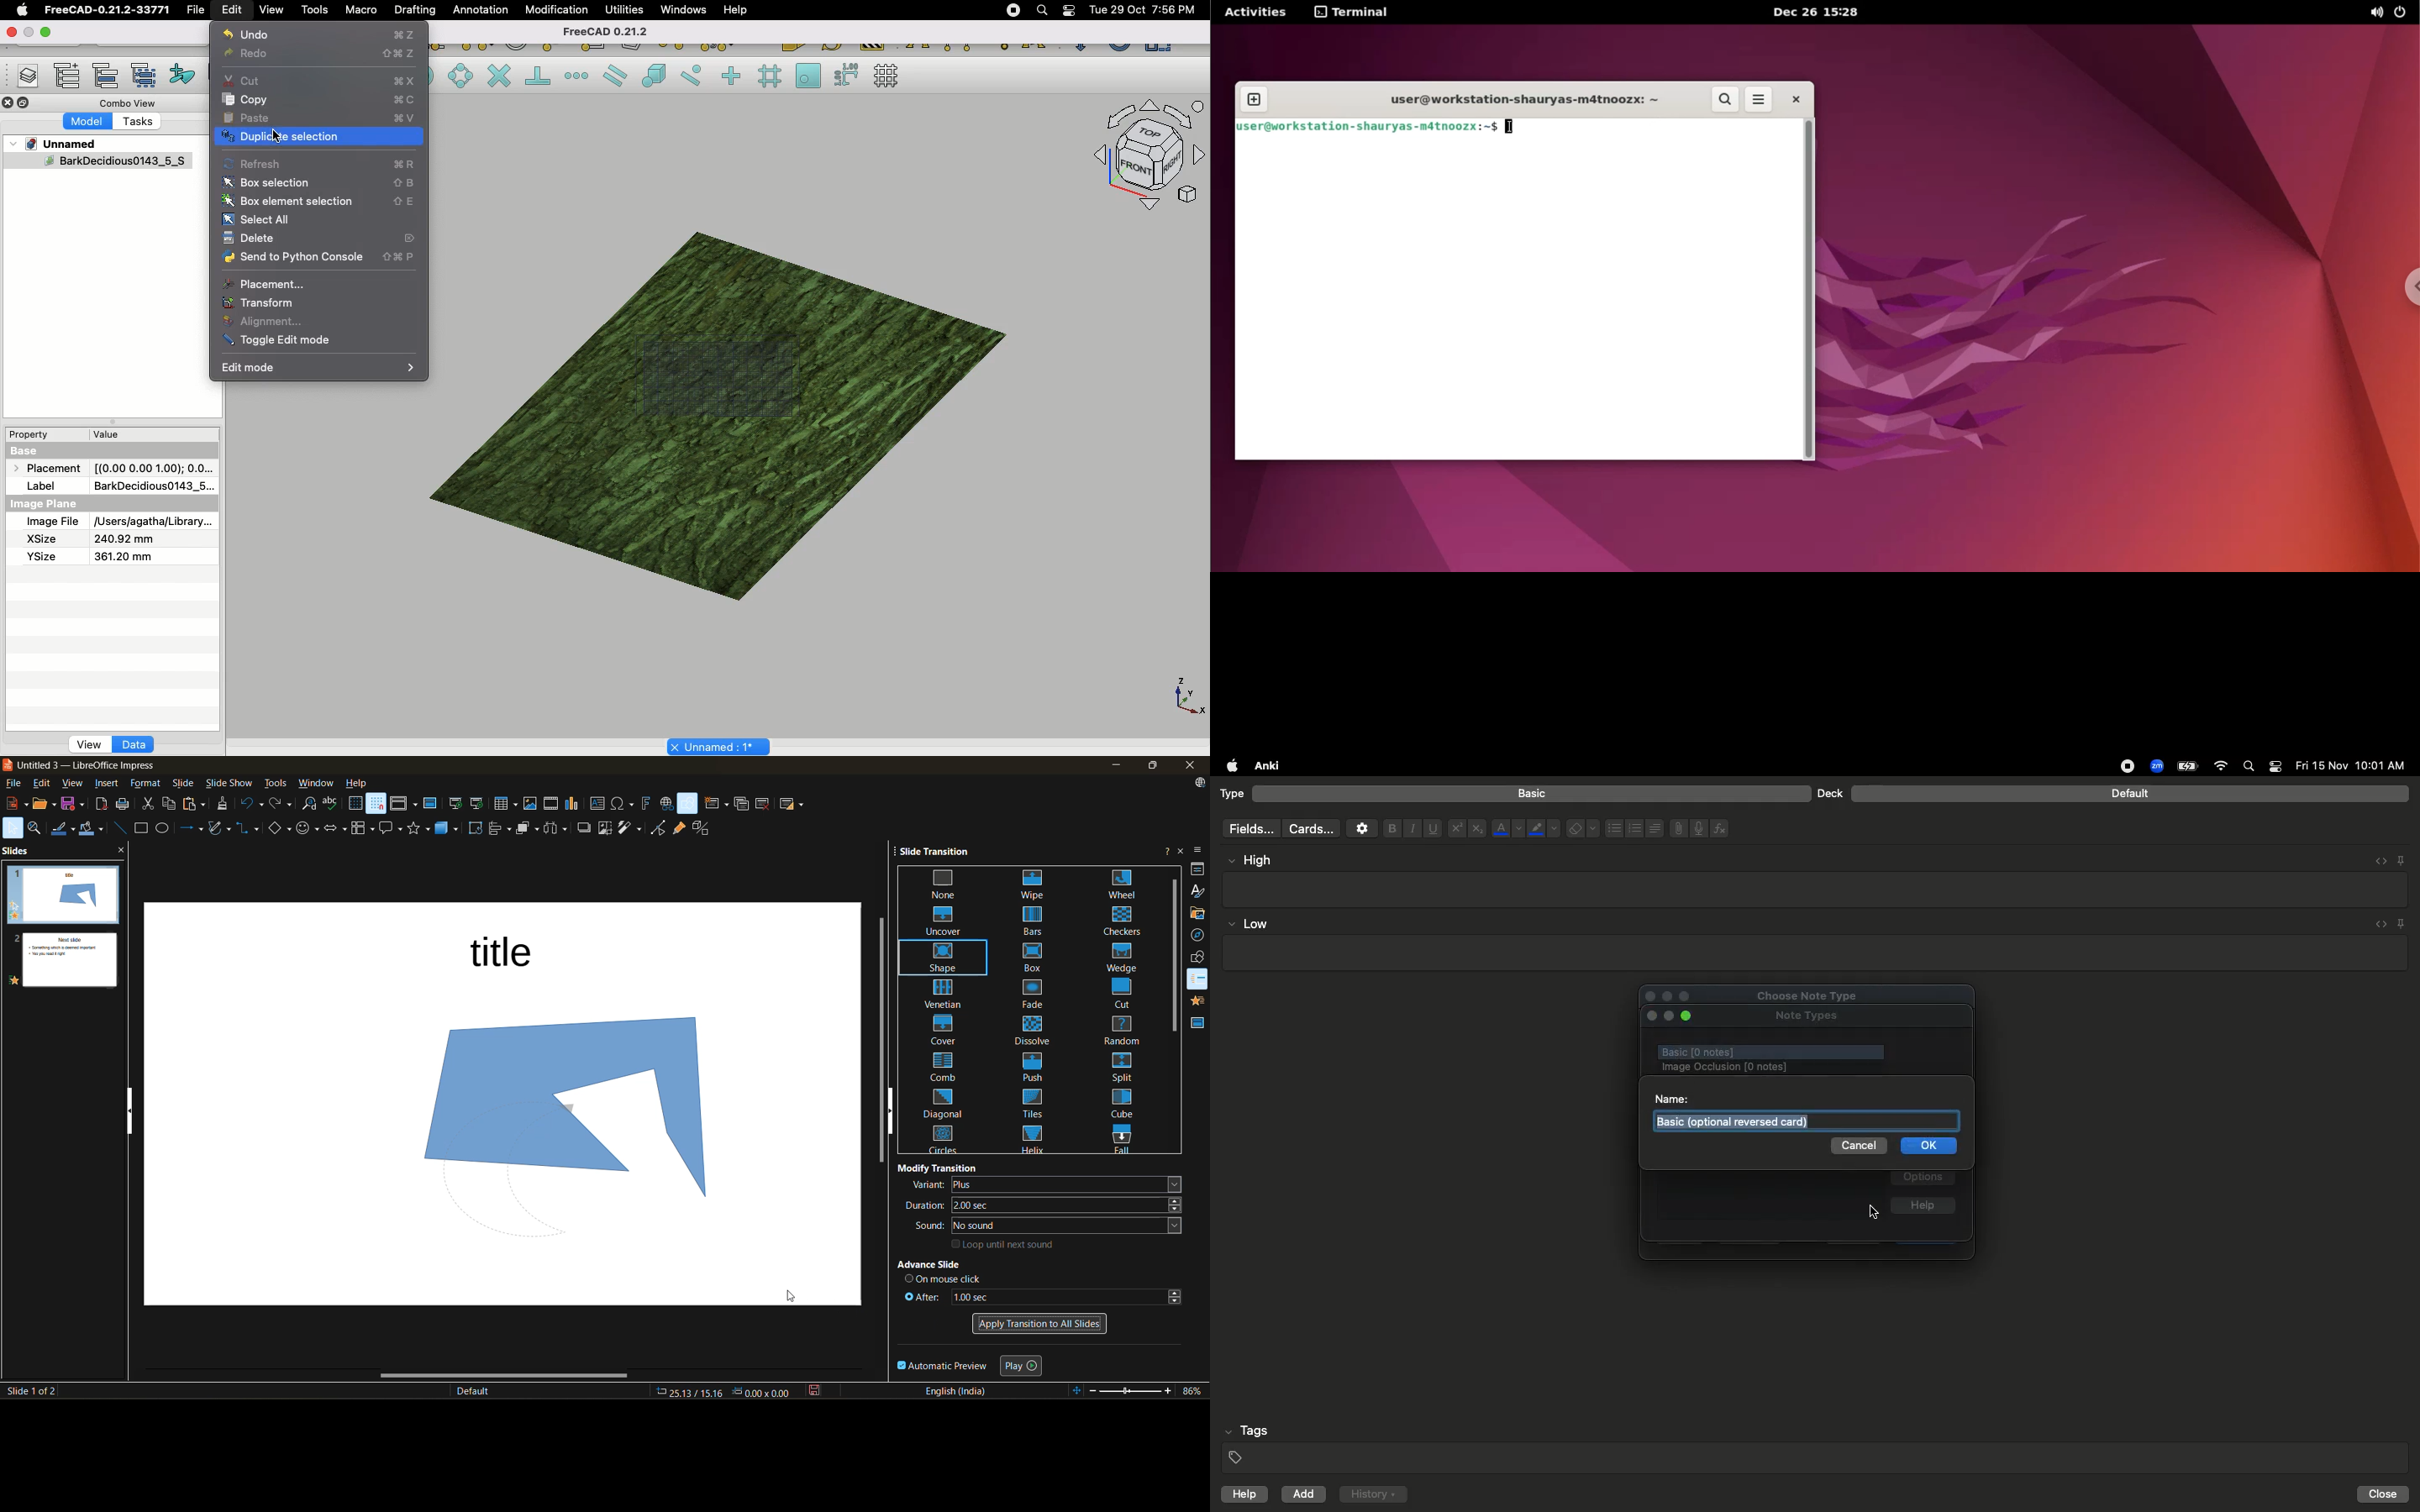 The width and height of the screenshot is (2436, 1512). I want to click on YSize, so click(39, 556).